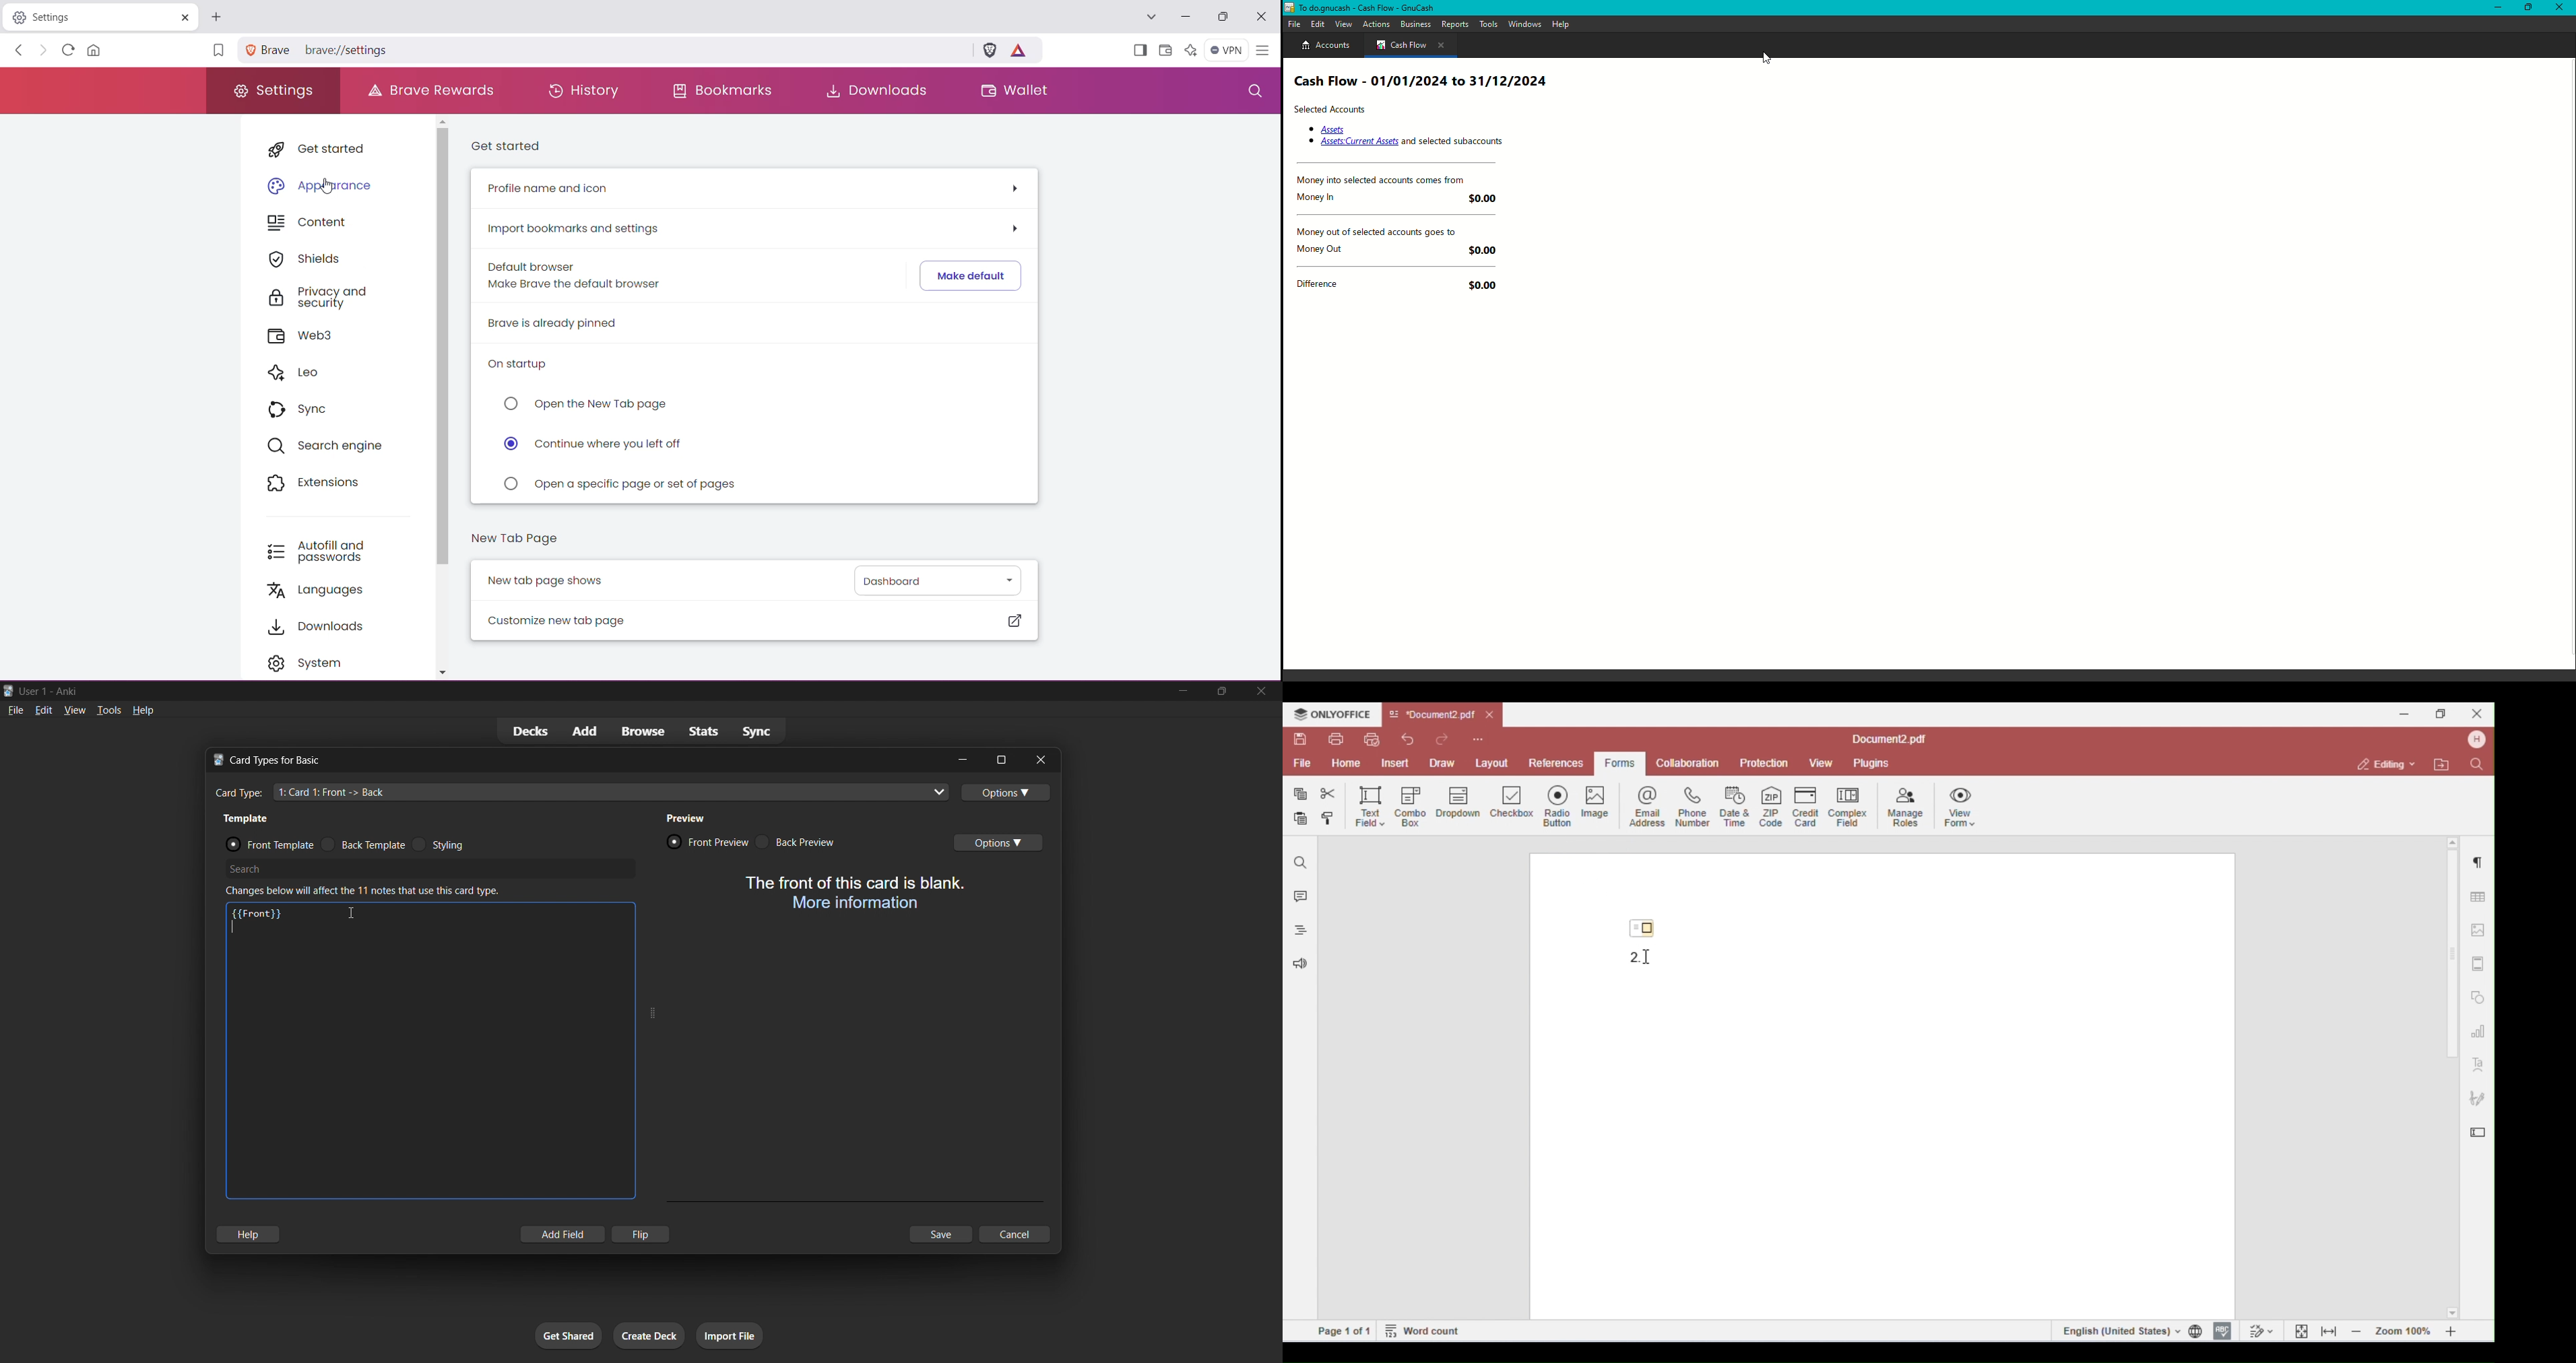 The height and width of the screenshot is (1372, 2576). What do you see at coordinates (649, 1335) in the screenshot?
I see ` create deck` at bounding box center [649, 1335].